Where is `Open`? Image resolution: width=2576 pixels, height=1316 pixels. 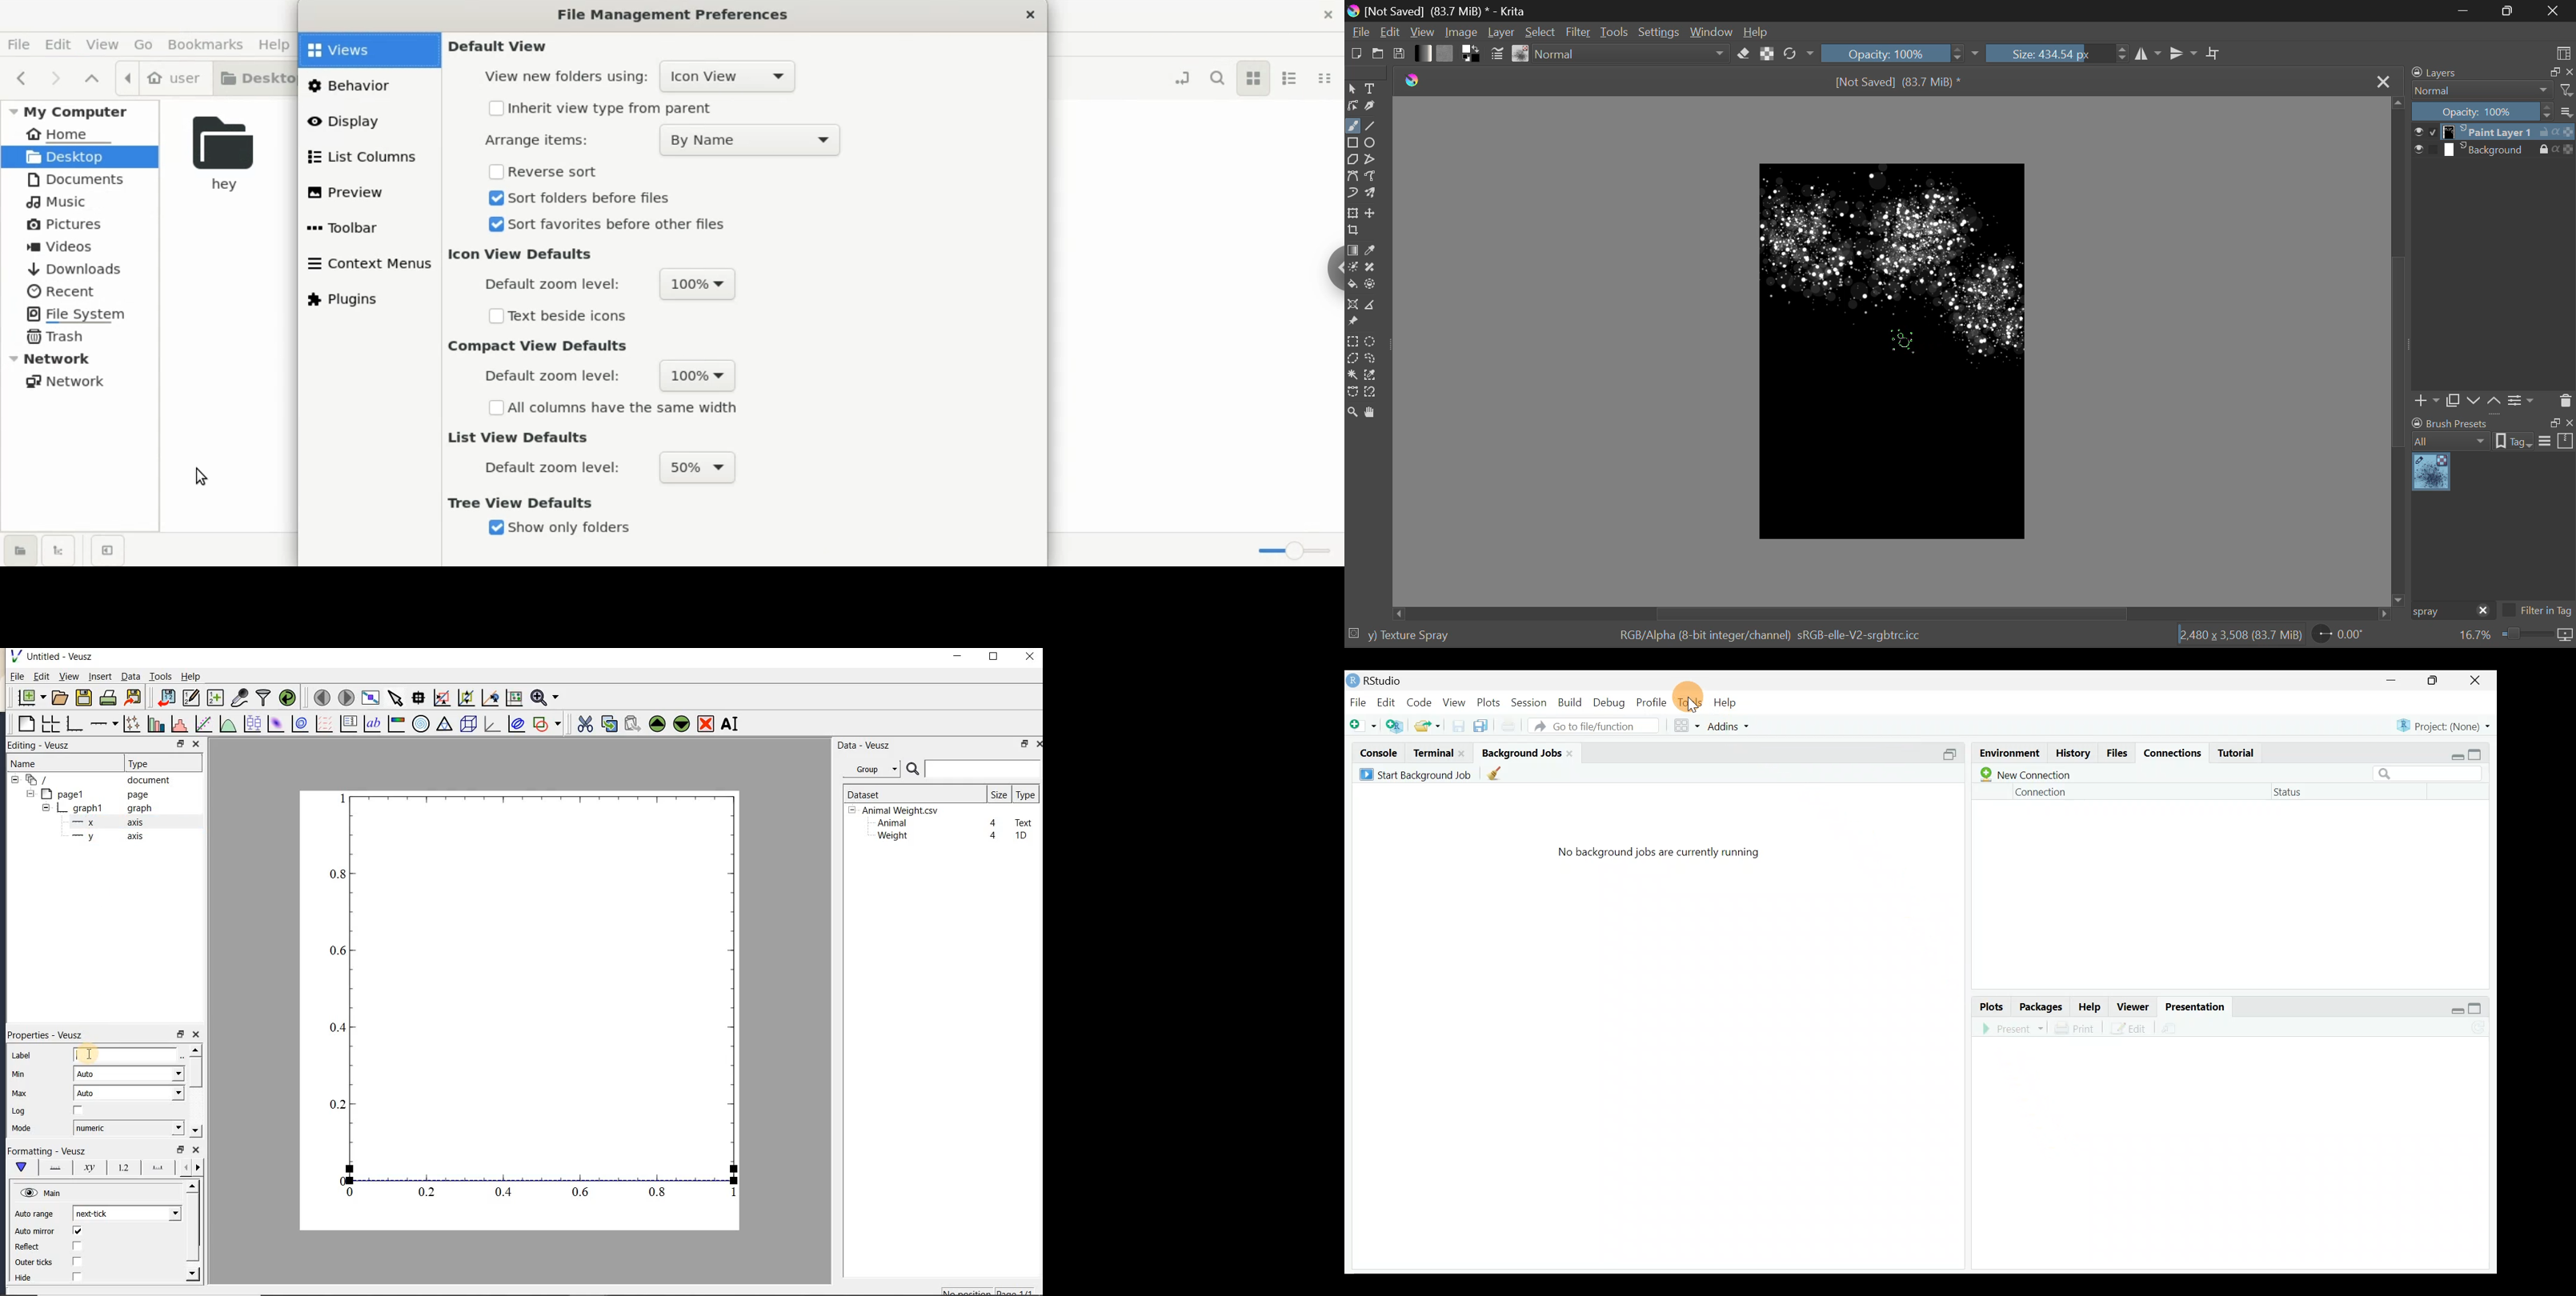 Open is located at coordinates (1378, 53).